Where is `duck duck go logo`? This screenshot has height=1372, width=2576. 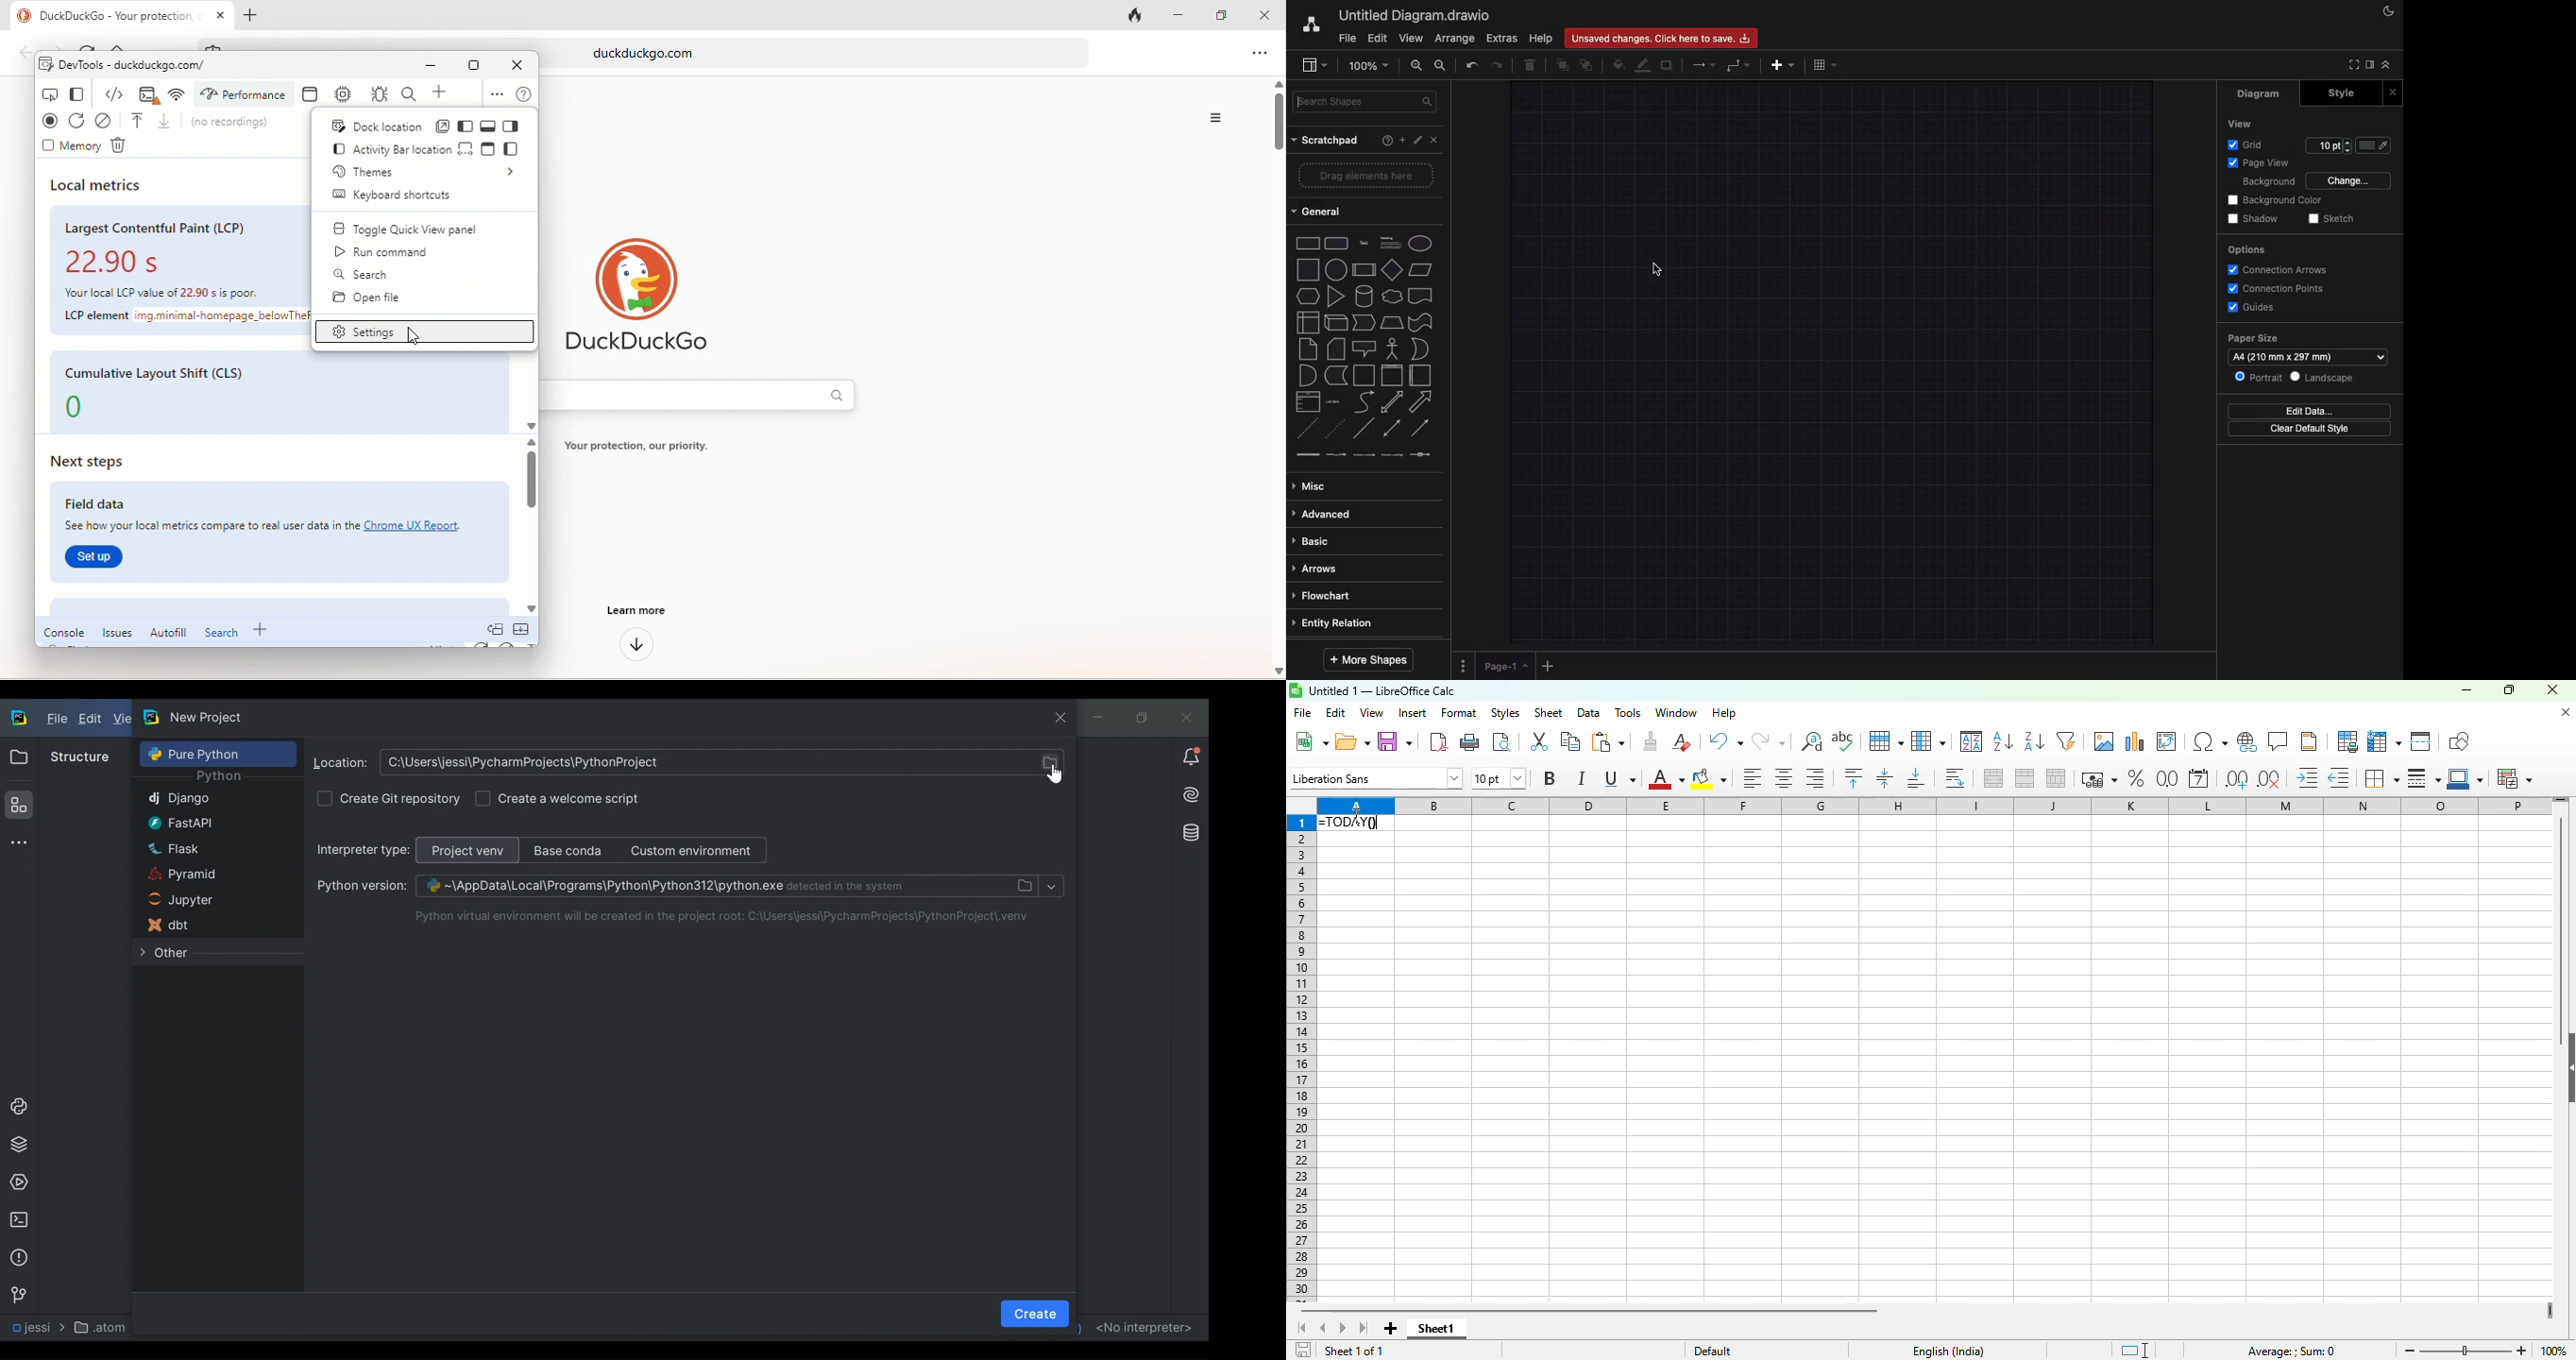
duck duck go logo is located at coordinates (643, 278).